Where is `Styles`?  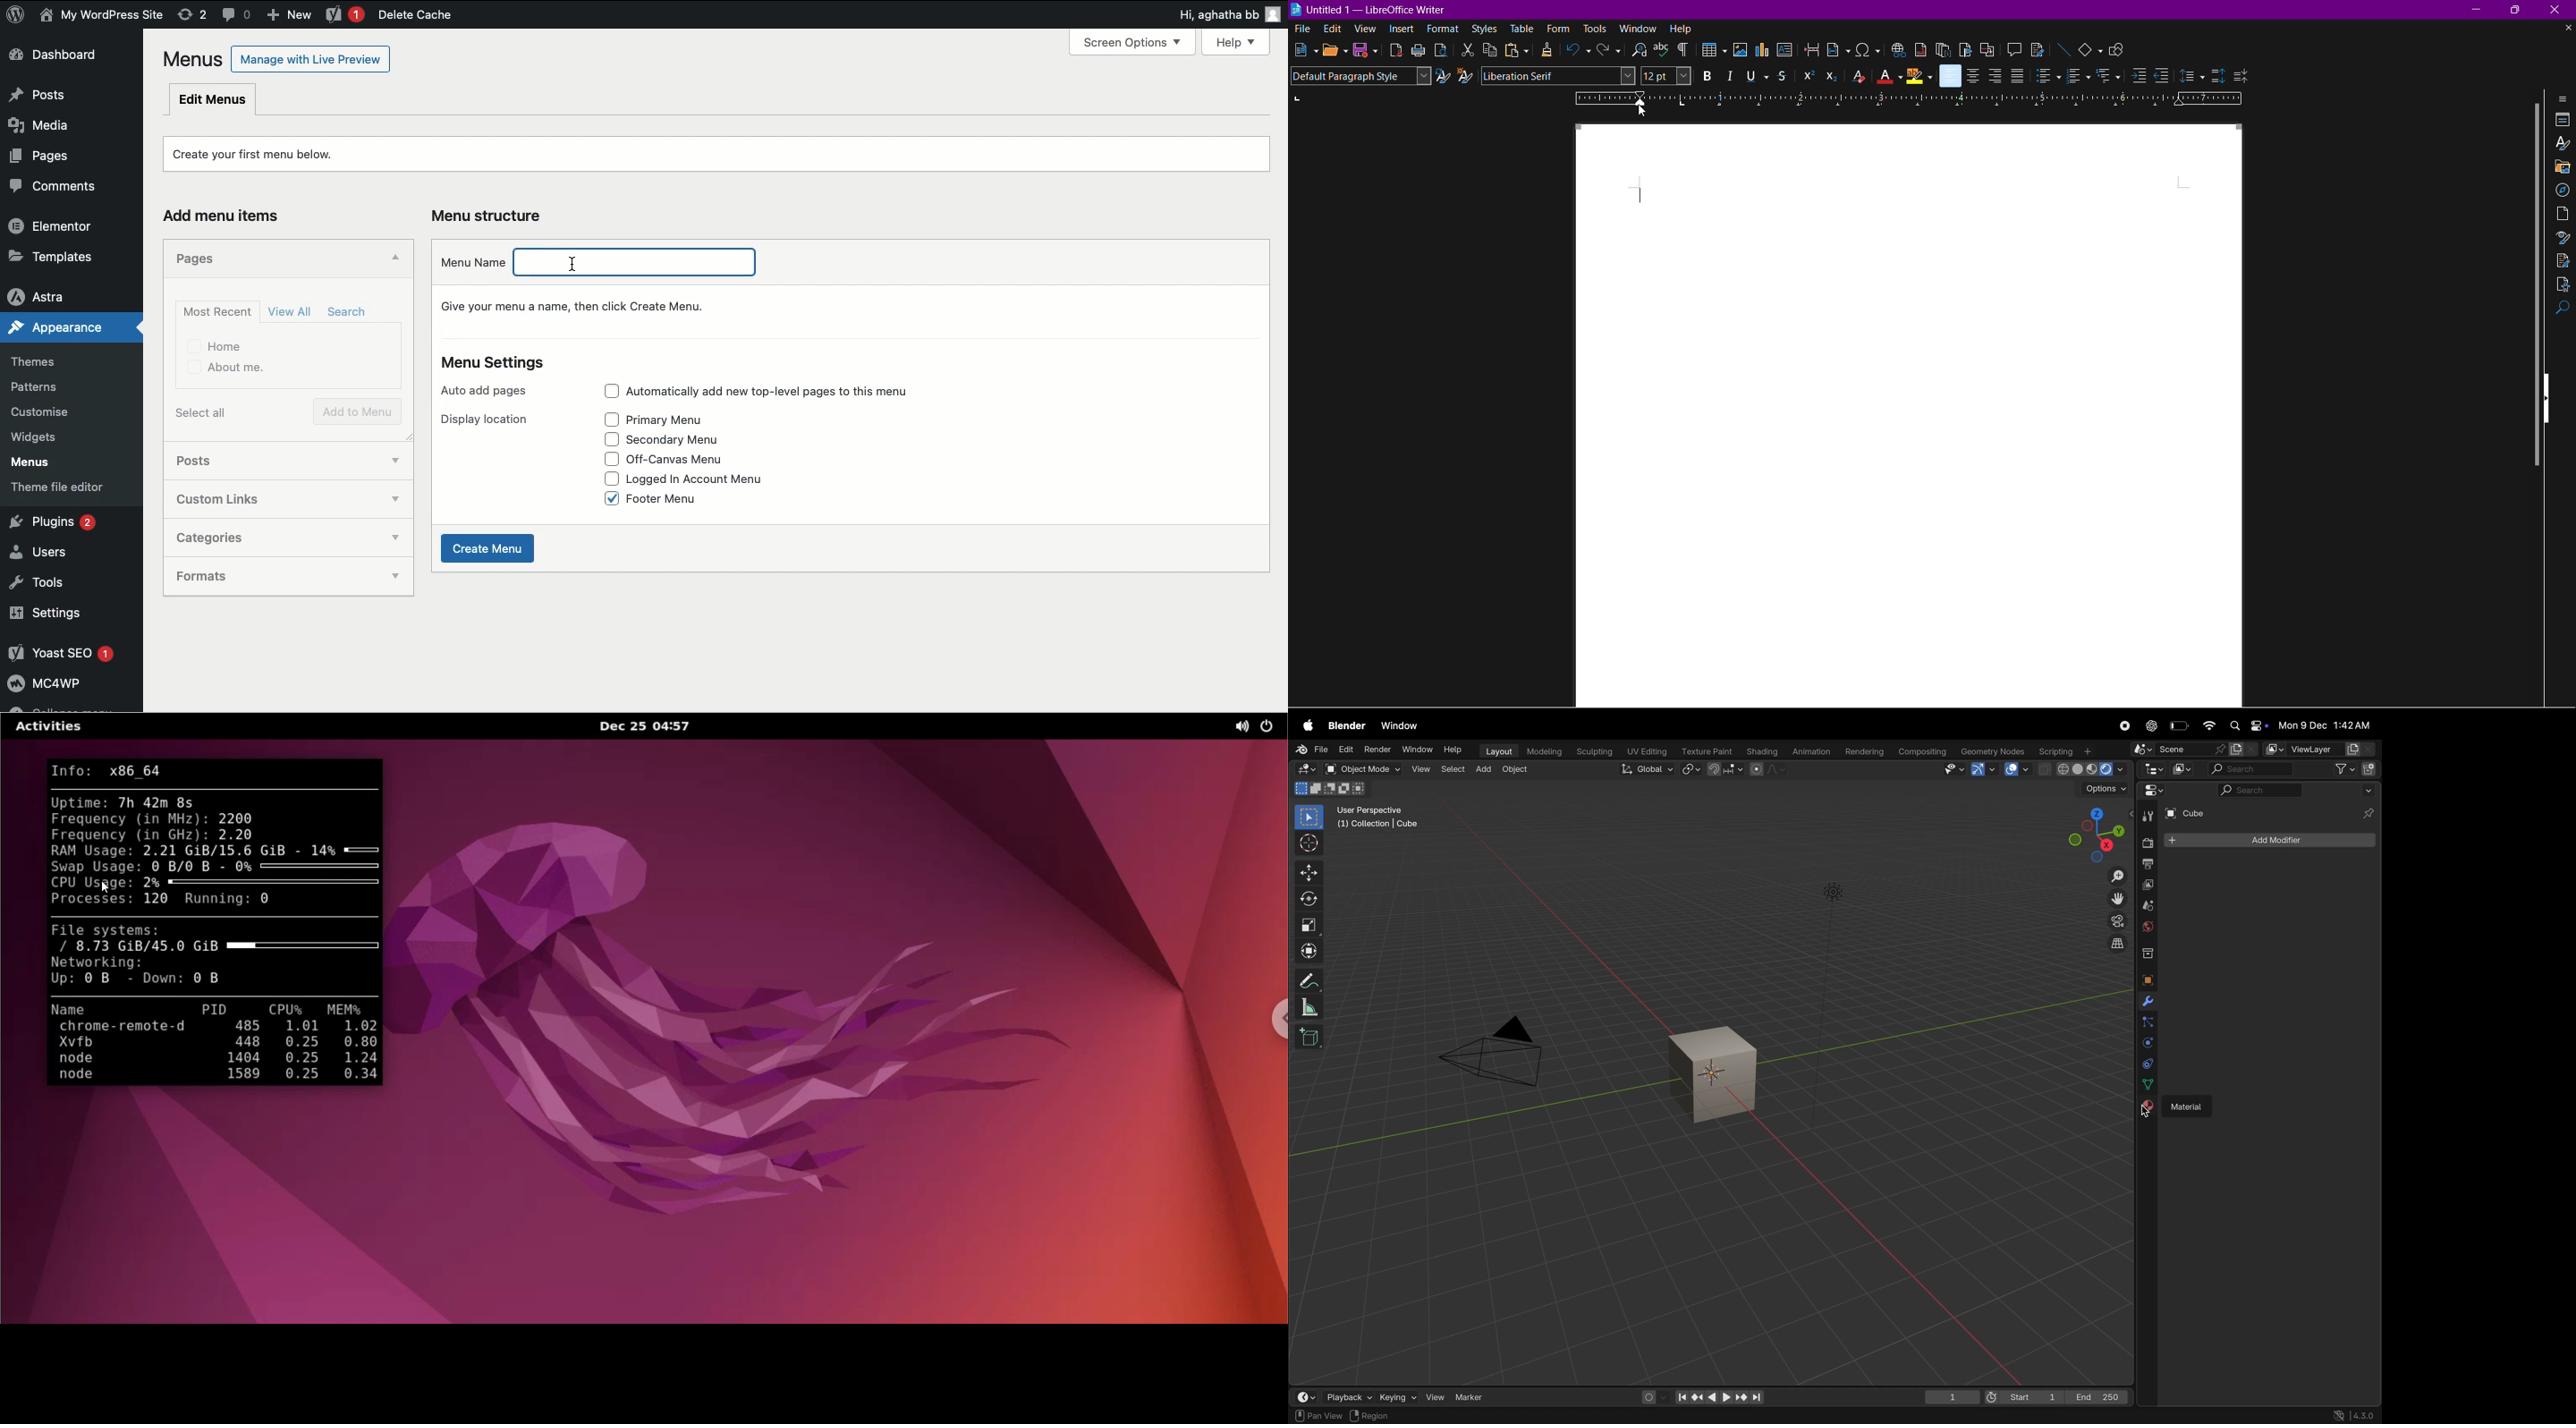 Styles is located at coordinates (1485, 30).